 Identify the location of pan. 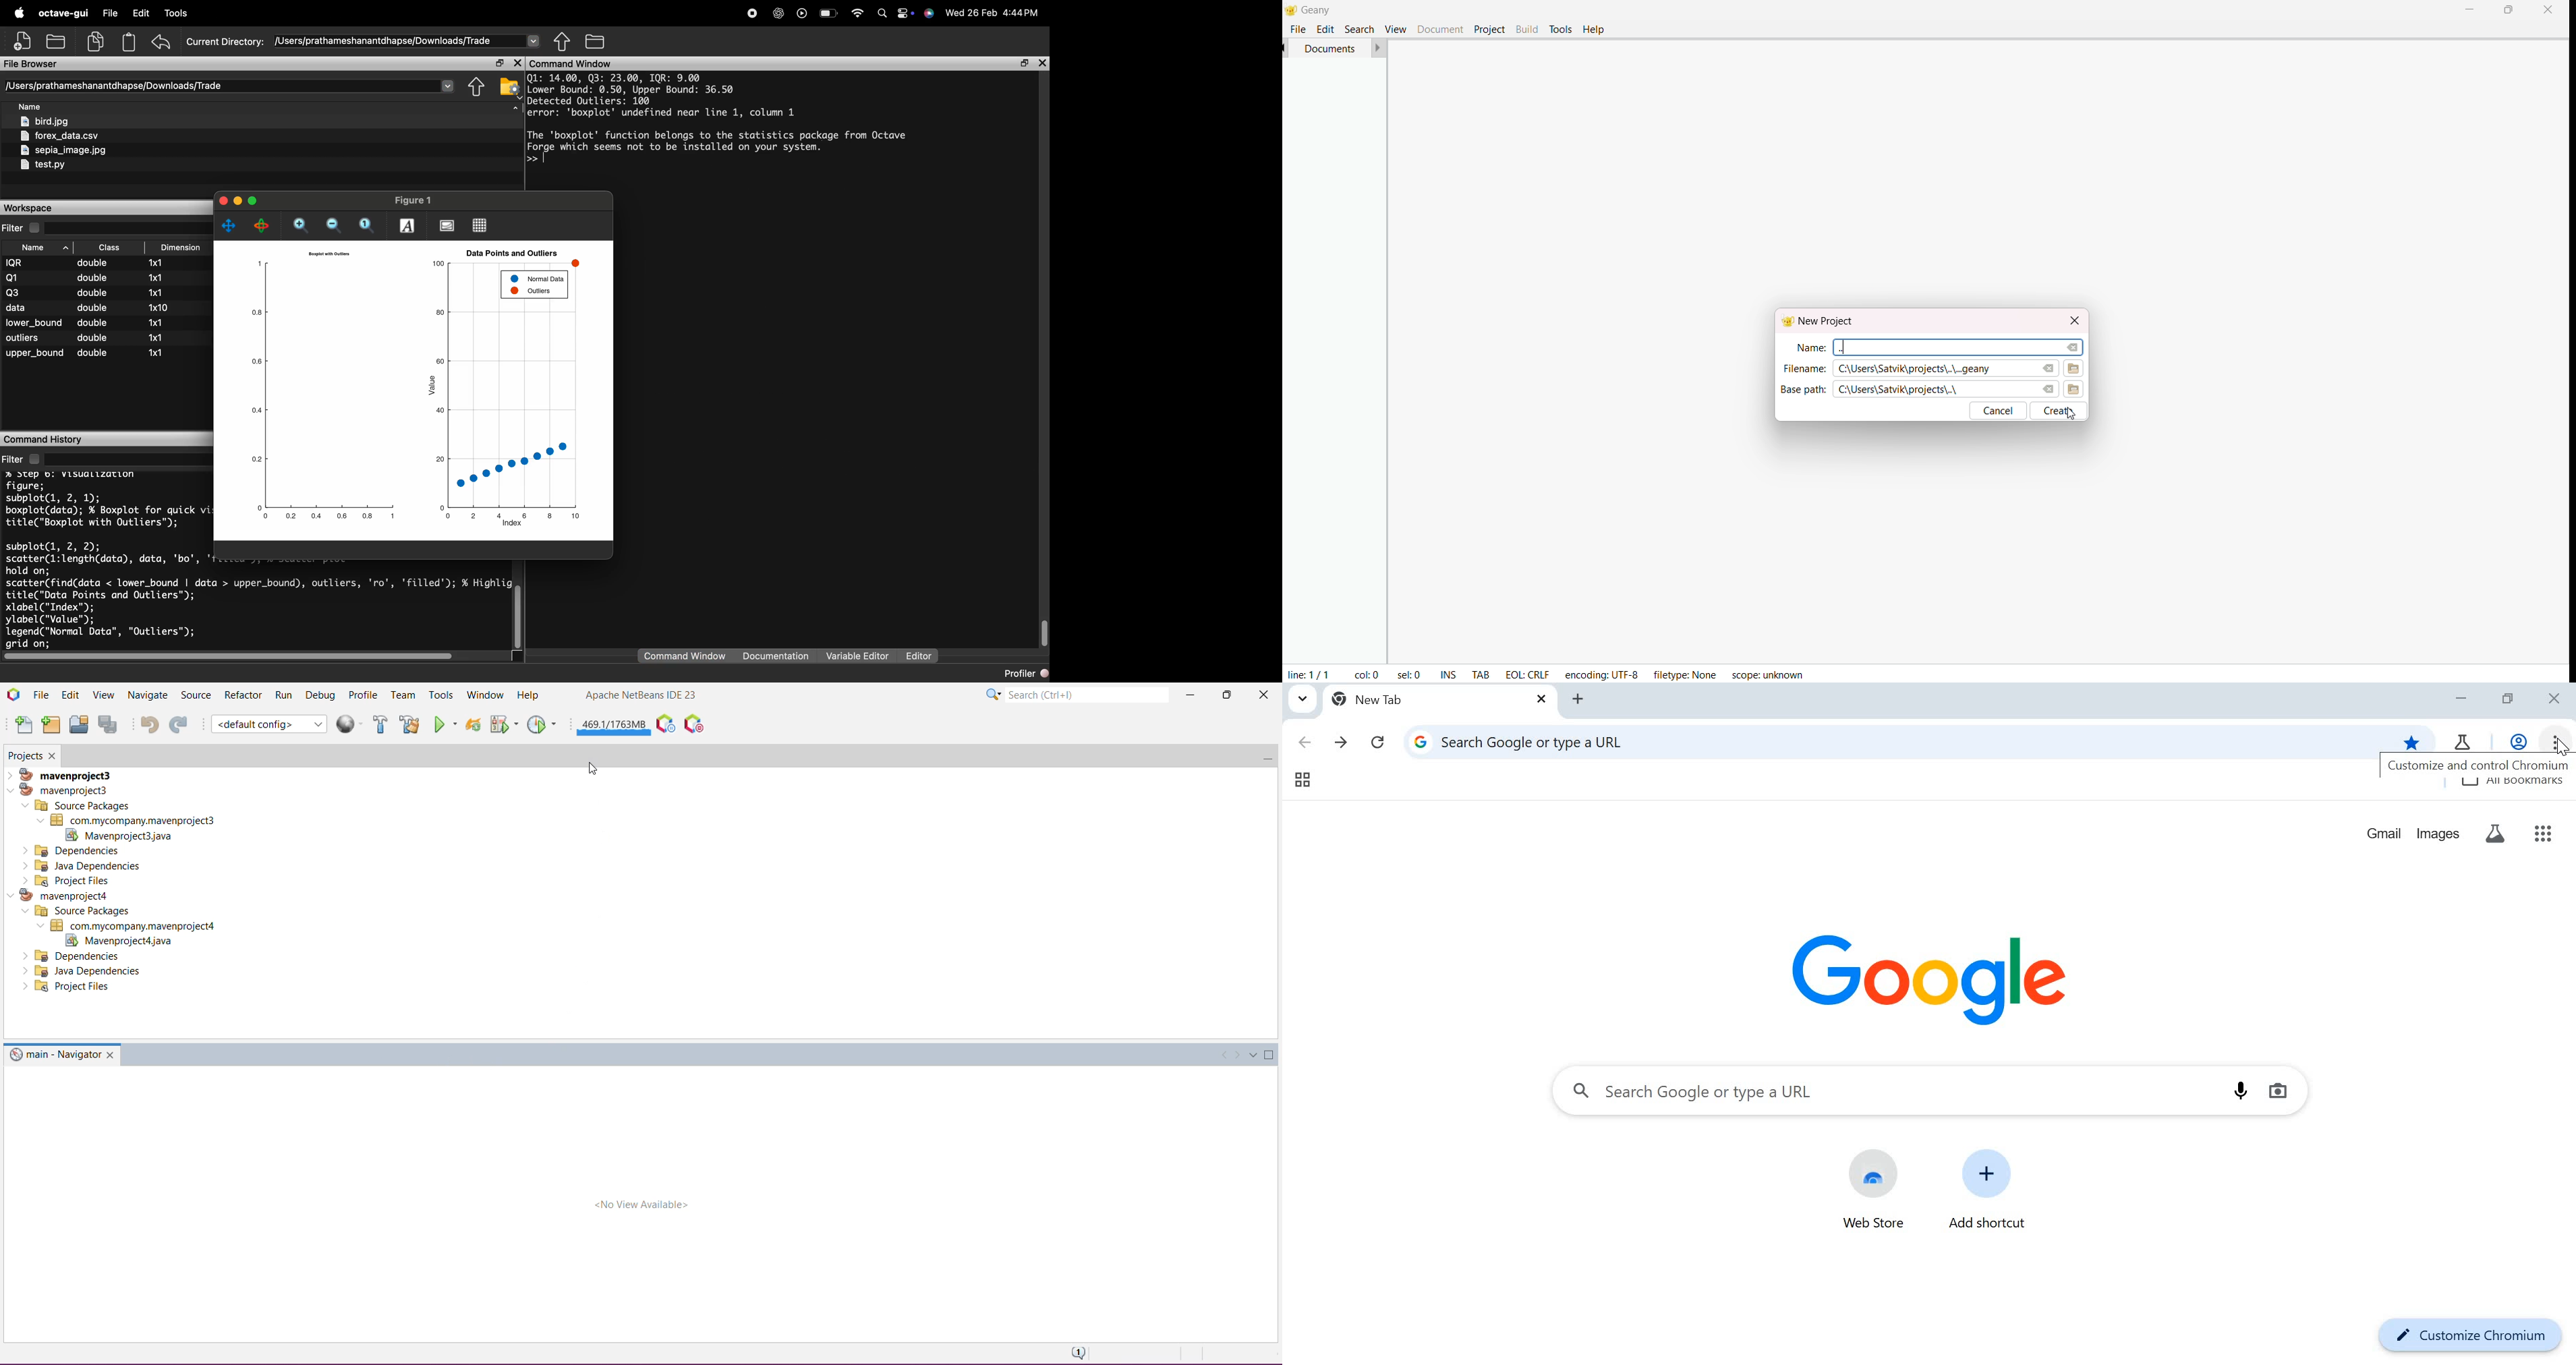
(228, 225).